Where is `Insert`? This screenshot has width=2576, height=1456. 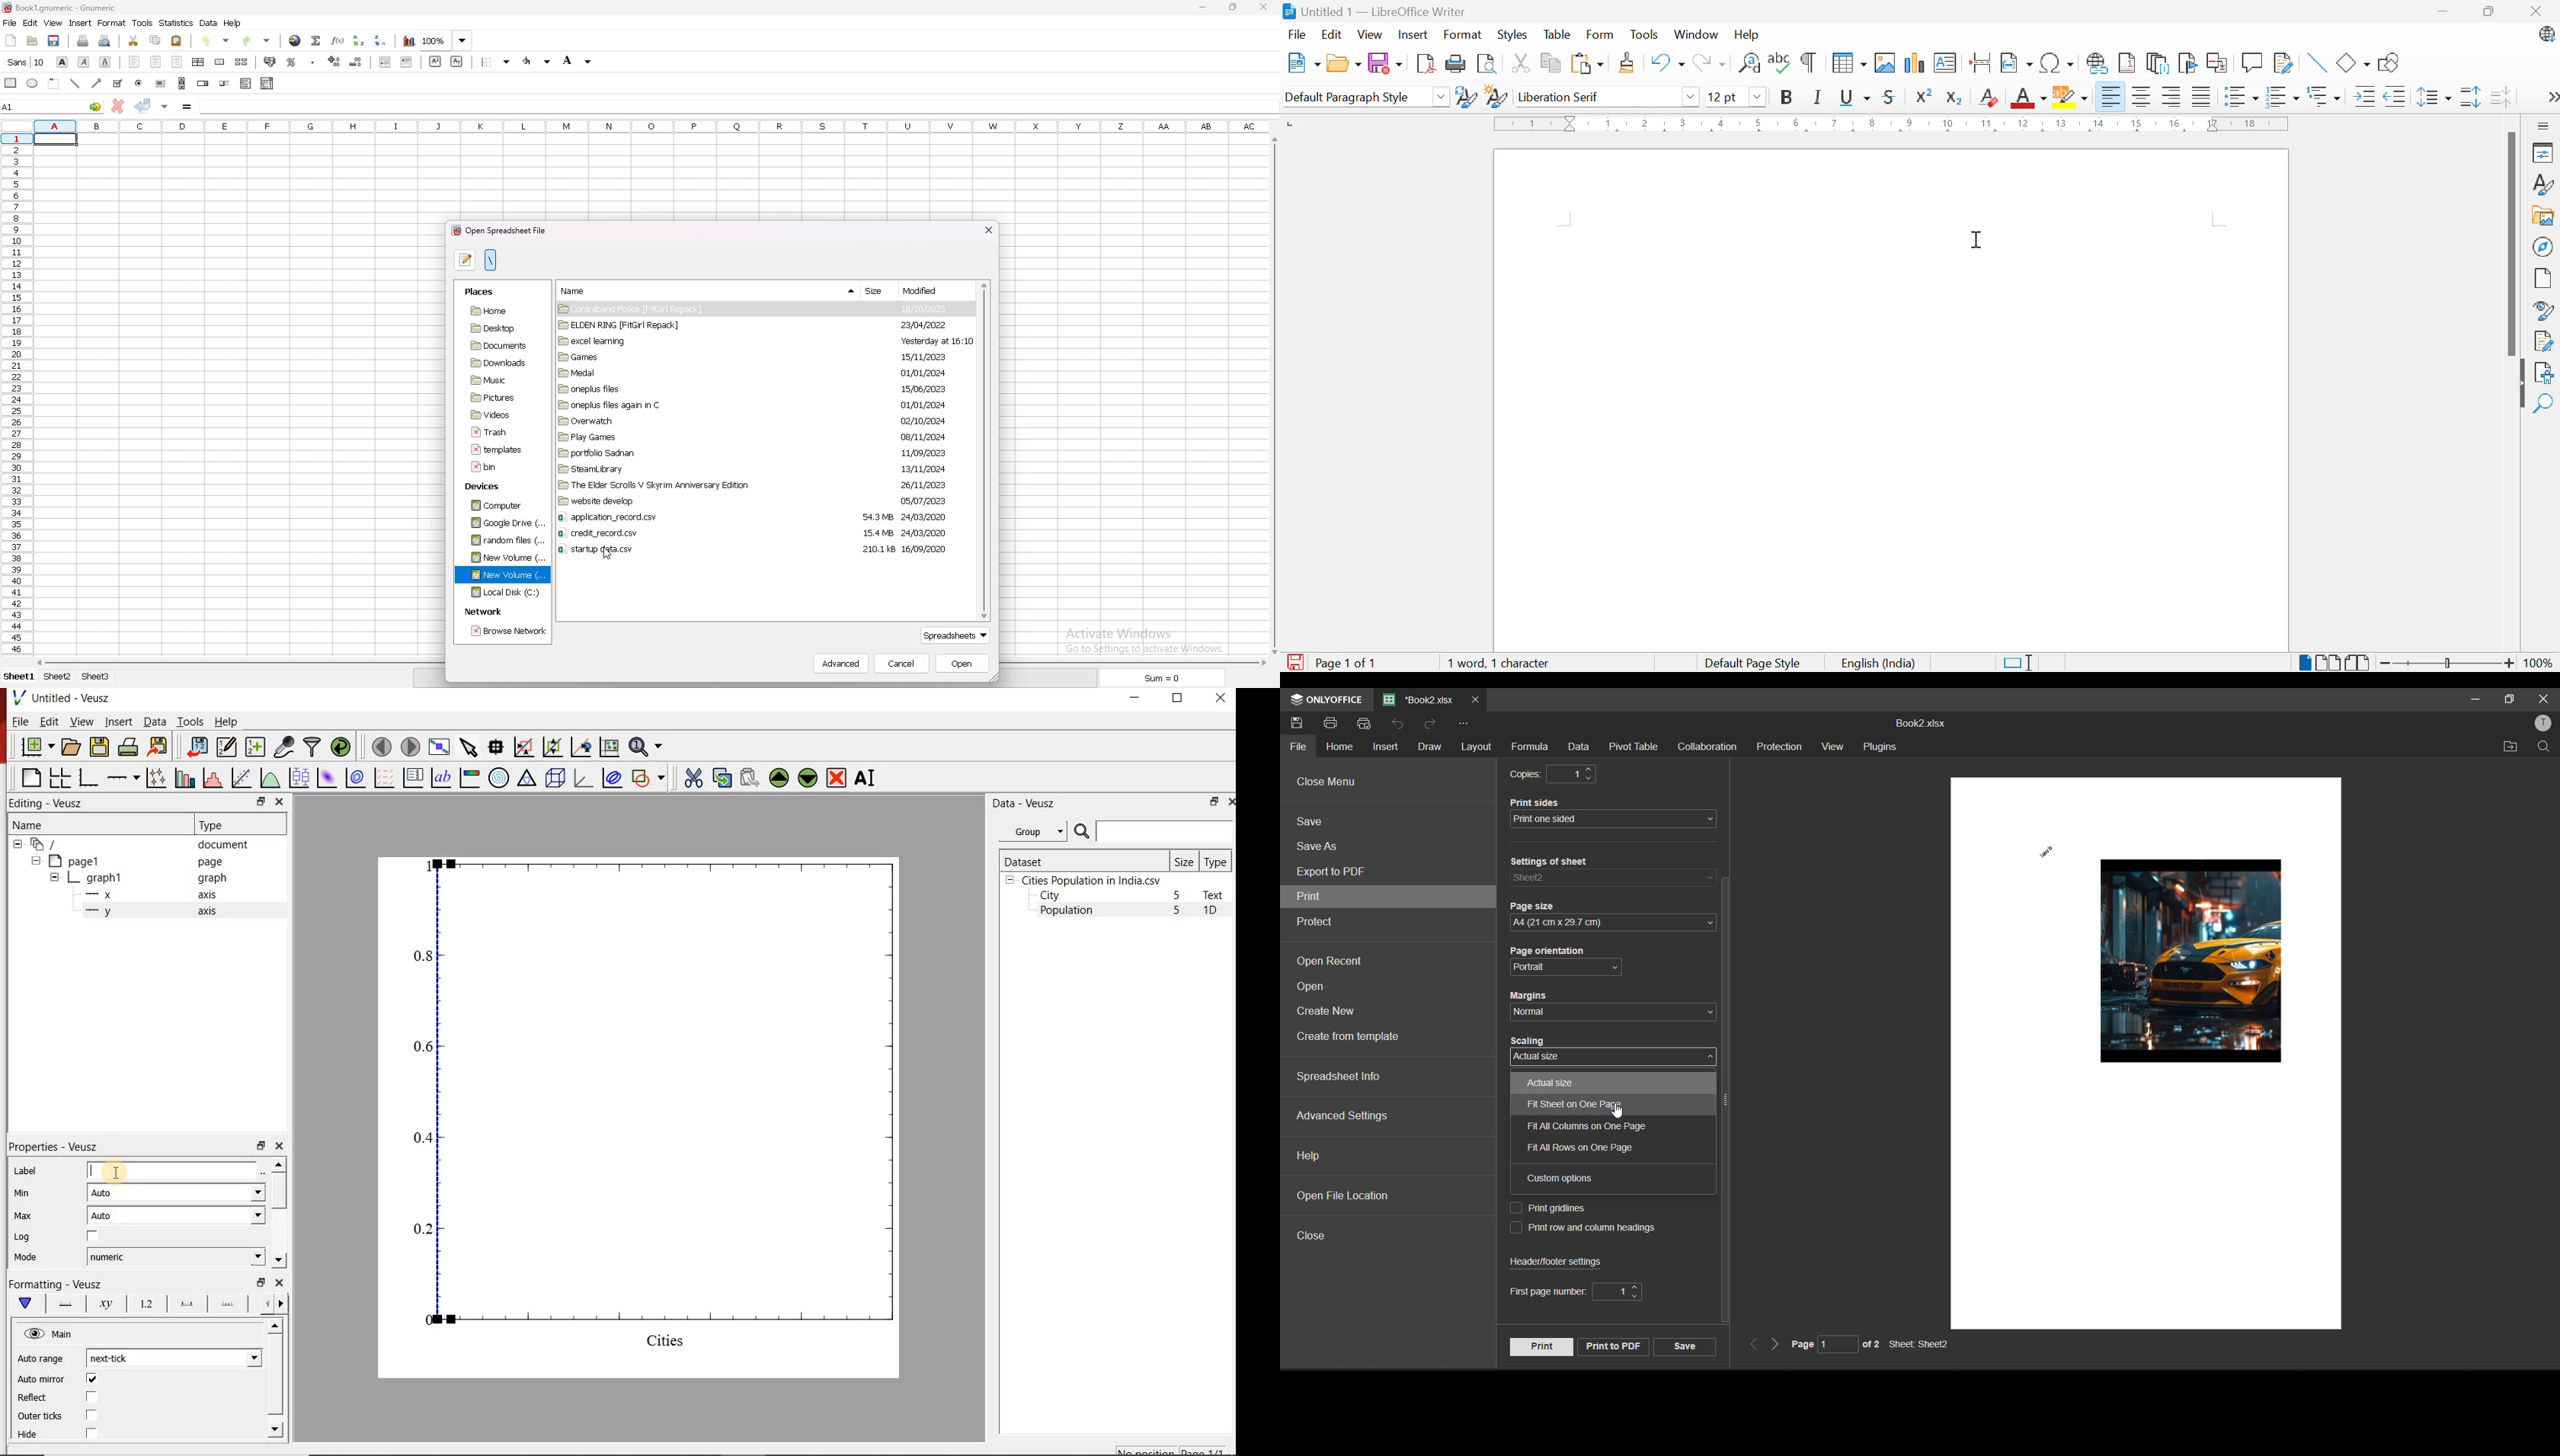 Insert is located at coordinates (1415, 33).